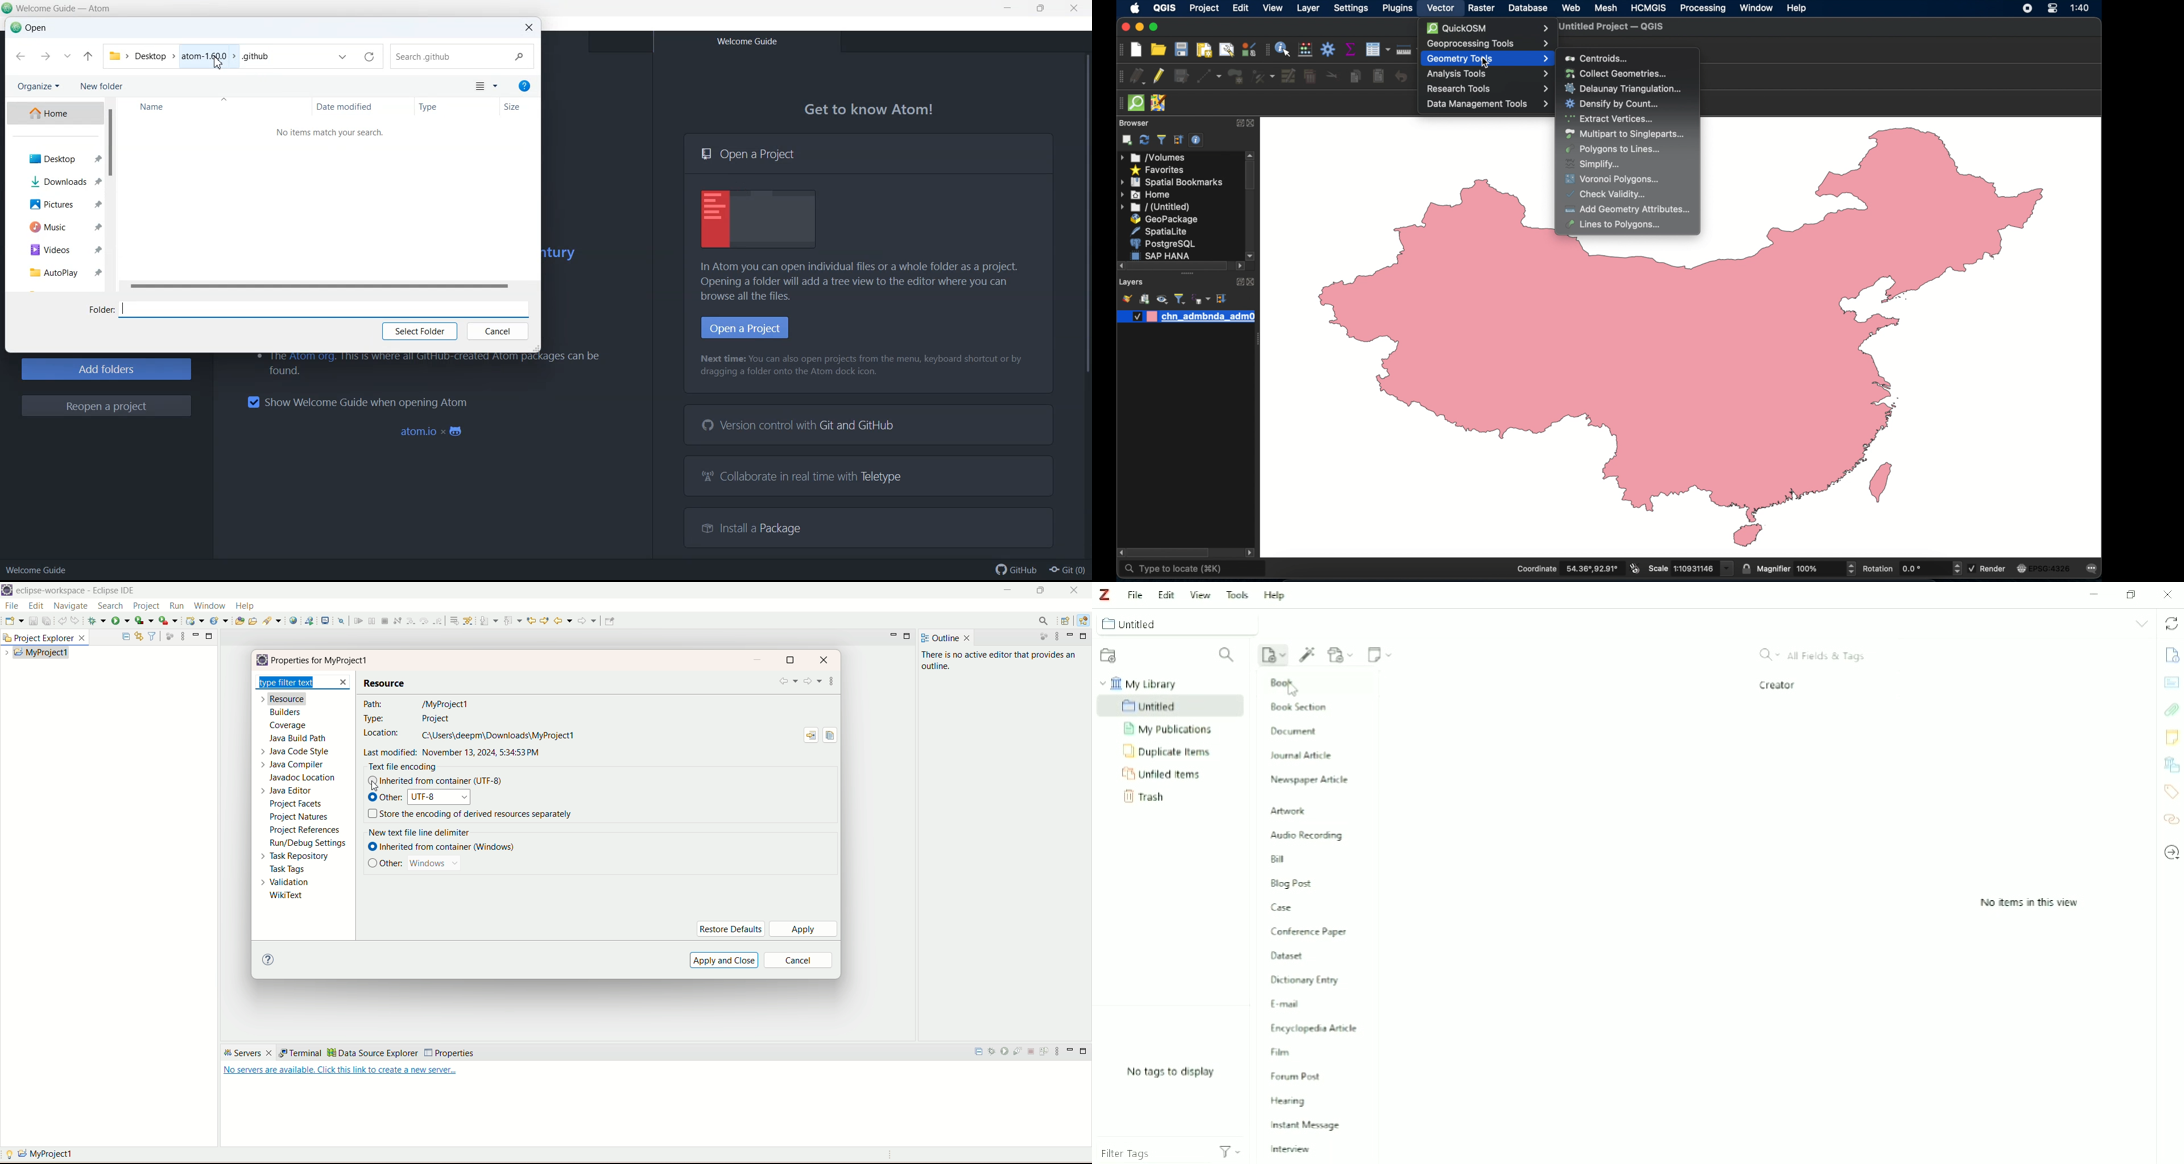 The width and height of the screenshot is (2184, 1176). What do you see at coordinates (1290, 956) in the screenshot?
I see `Dataset` at bounding box center [1290, 956].